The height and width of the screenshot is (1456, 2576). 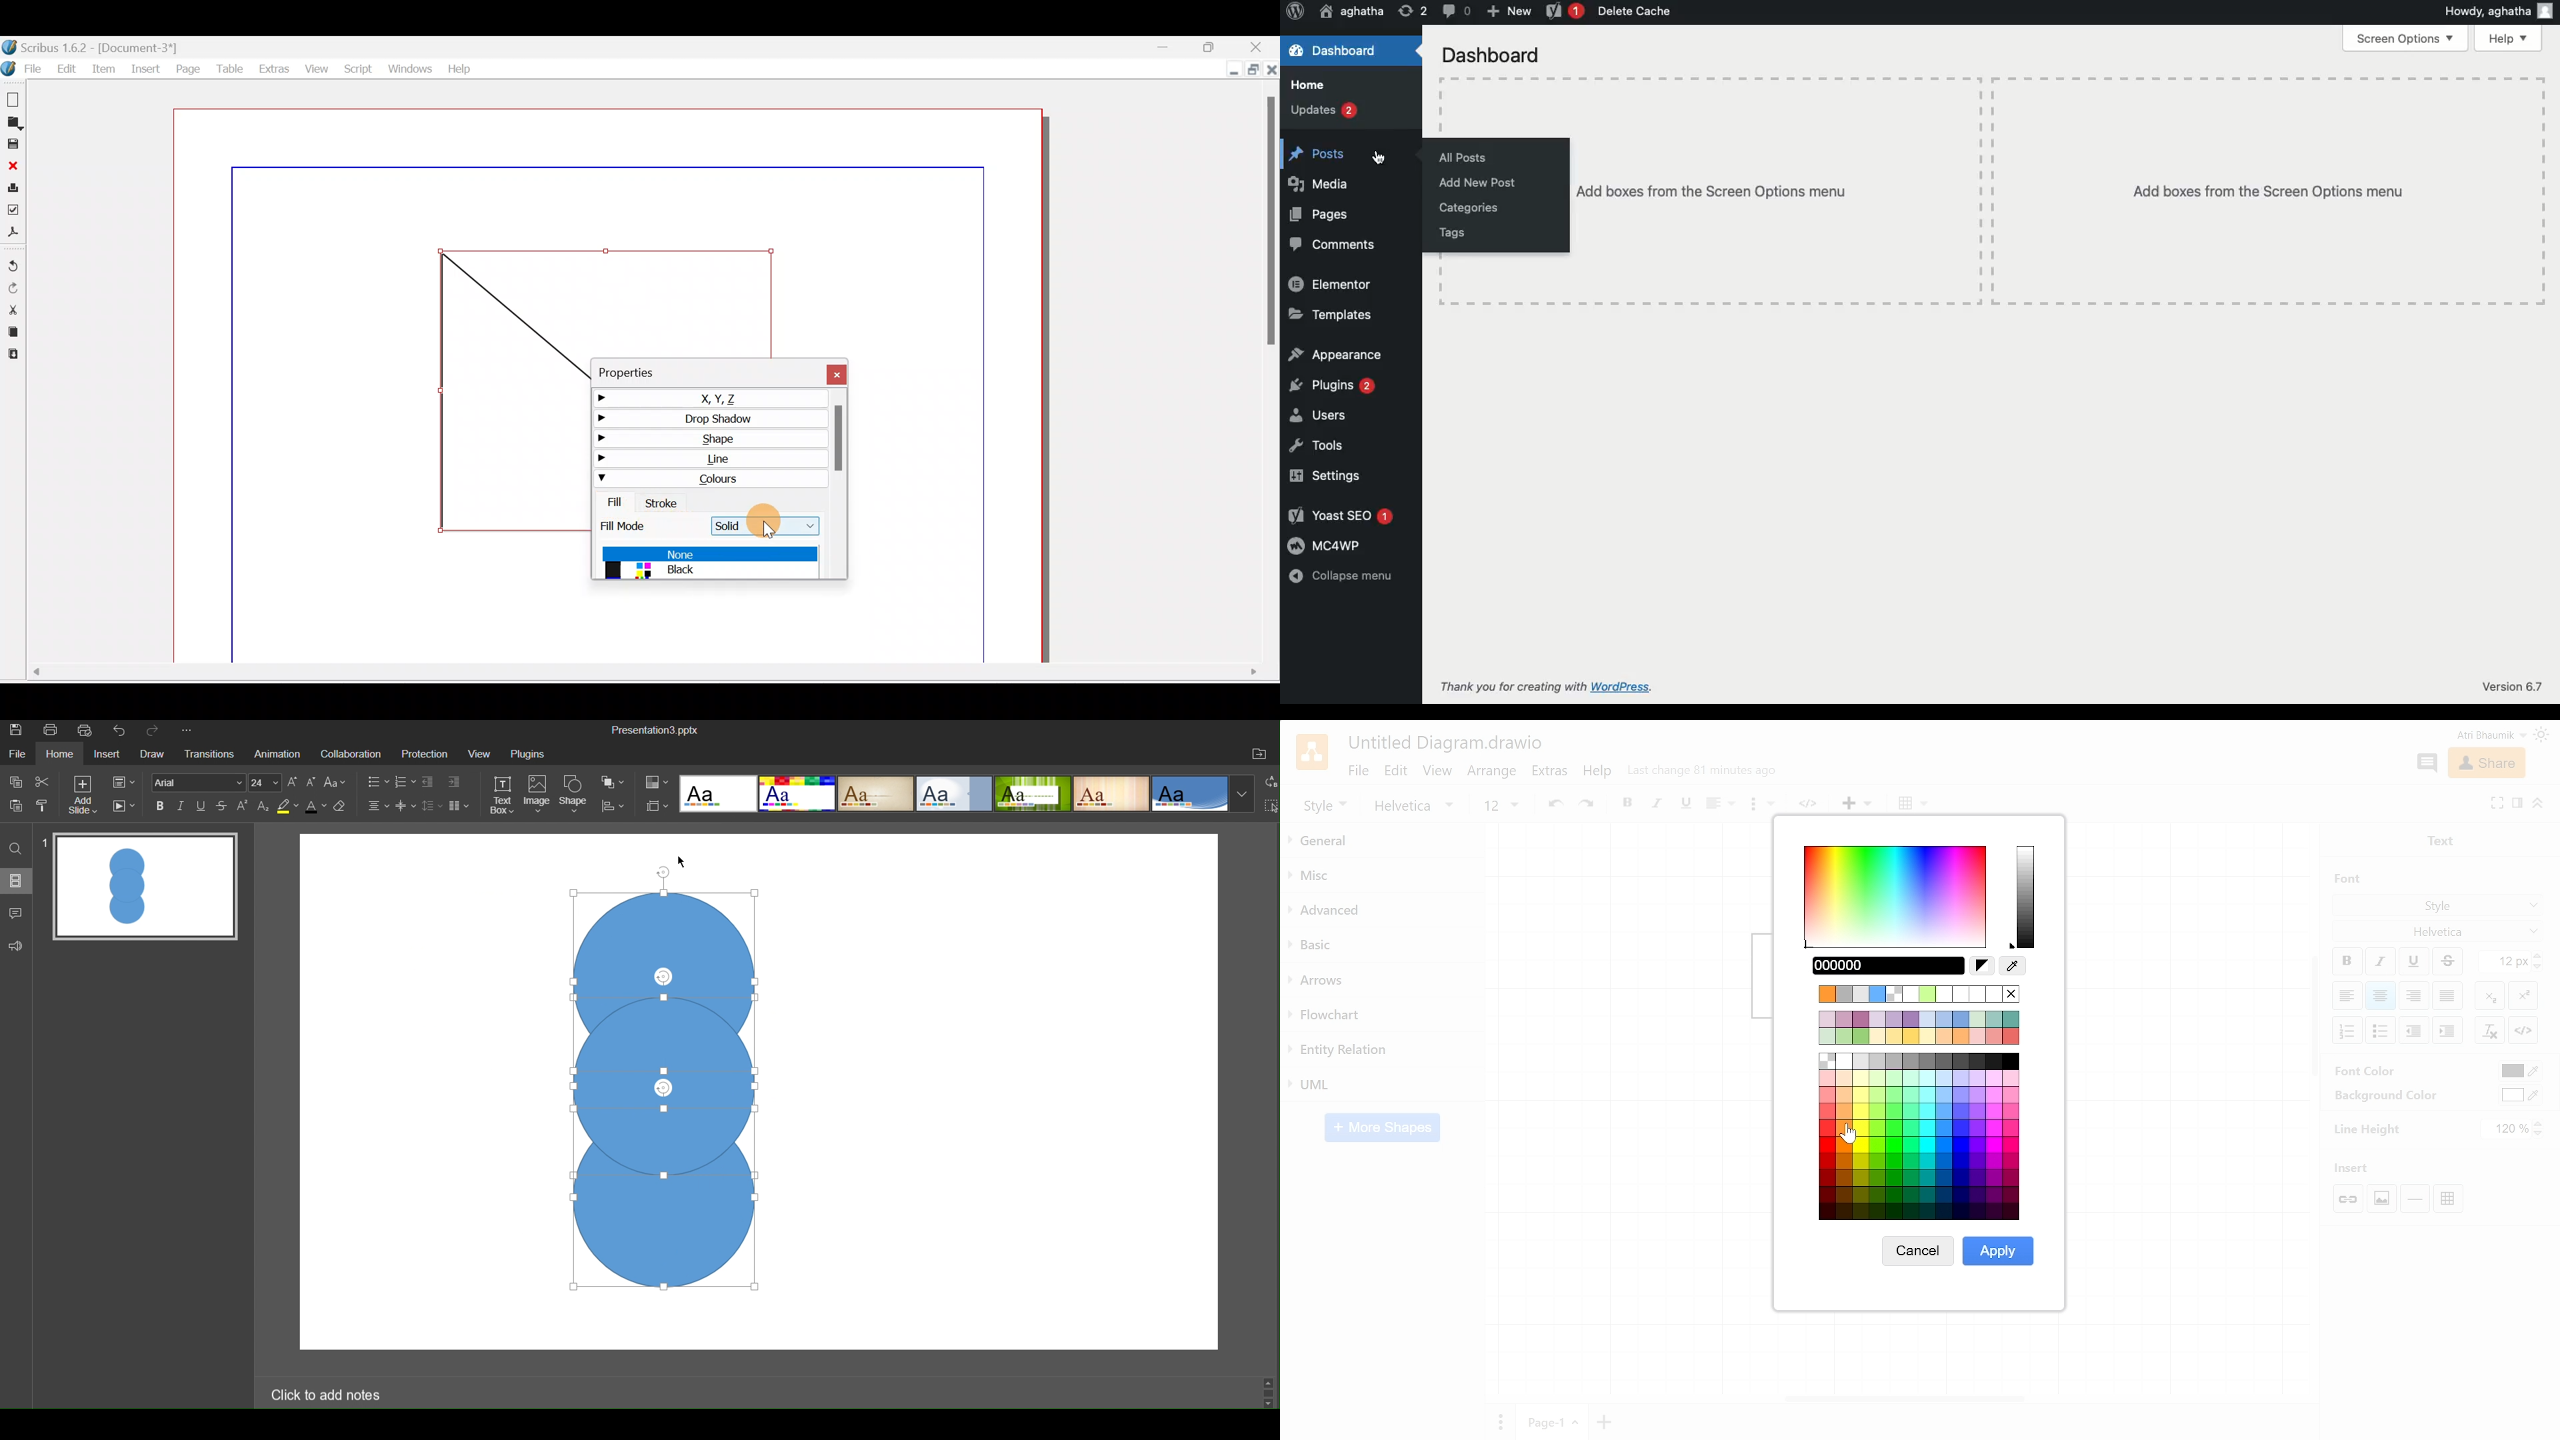 I want to click on Highlight, so click(x=286, y=807).